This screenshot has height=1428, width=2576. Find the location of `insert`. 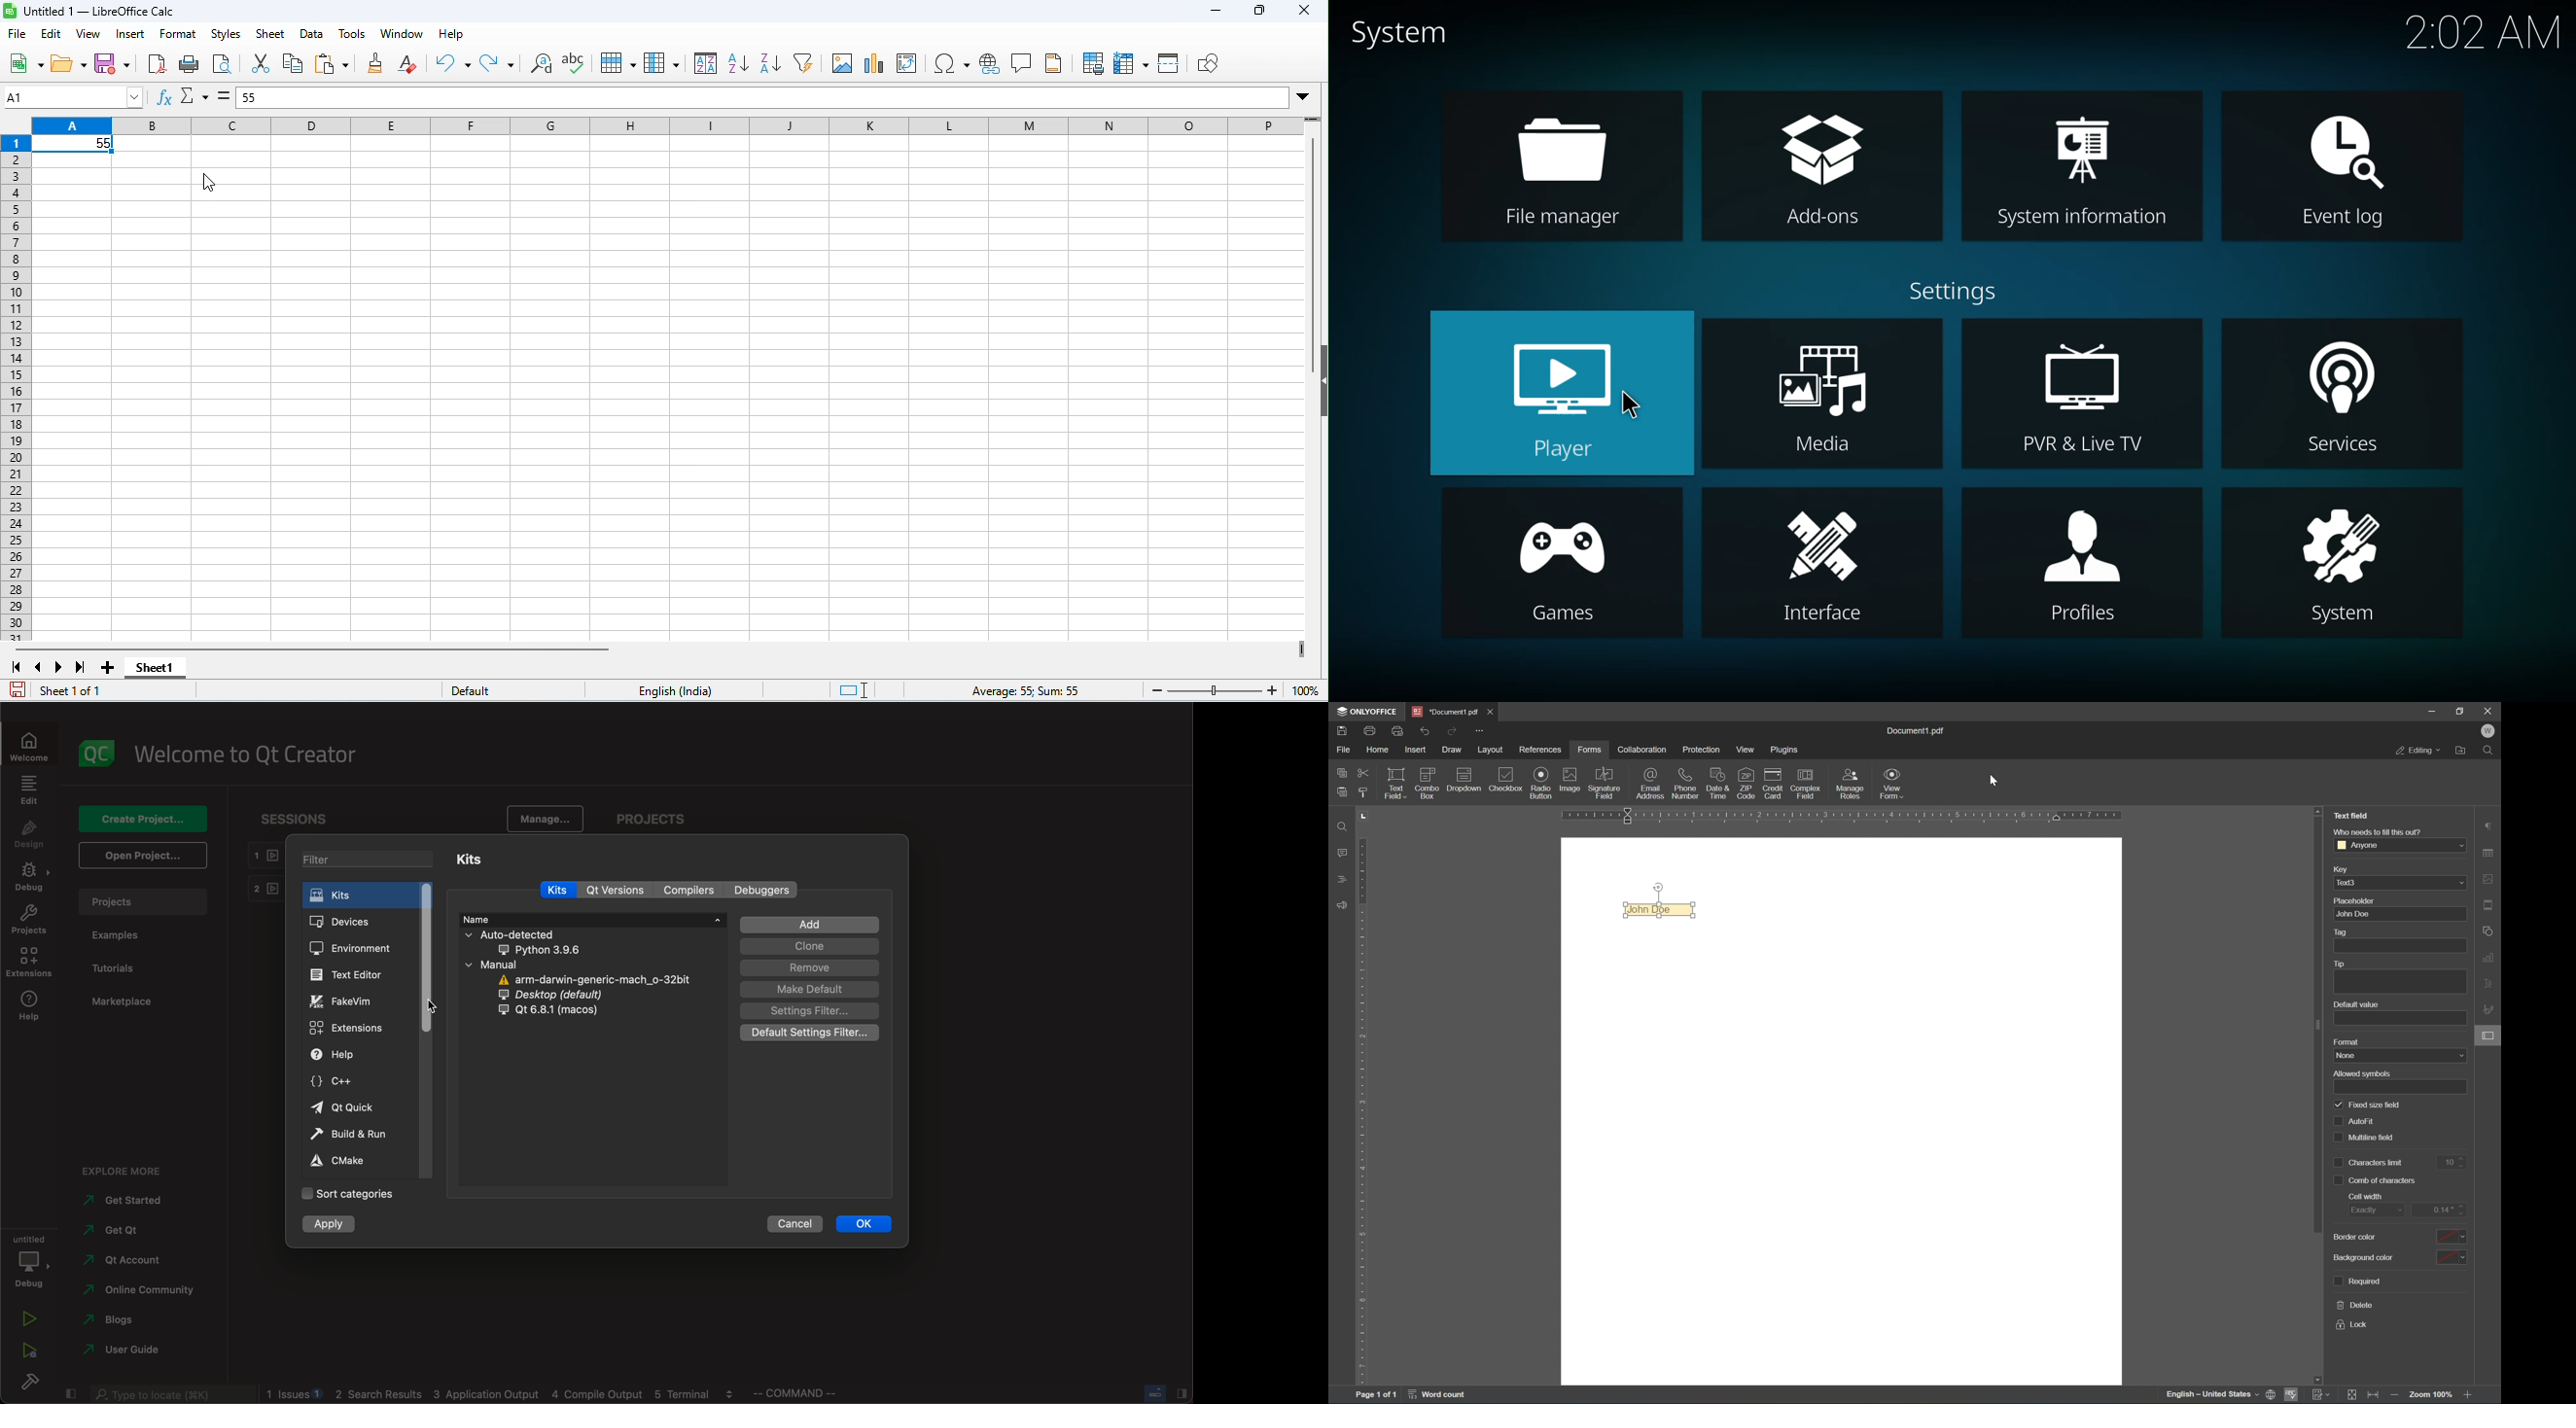

insert is located at coordinates (128, 35).